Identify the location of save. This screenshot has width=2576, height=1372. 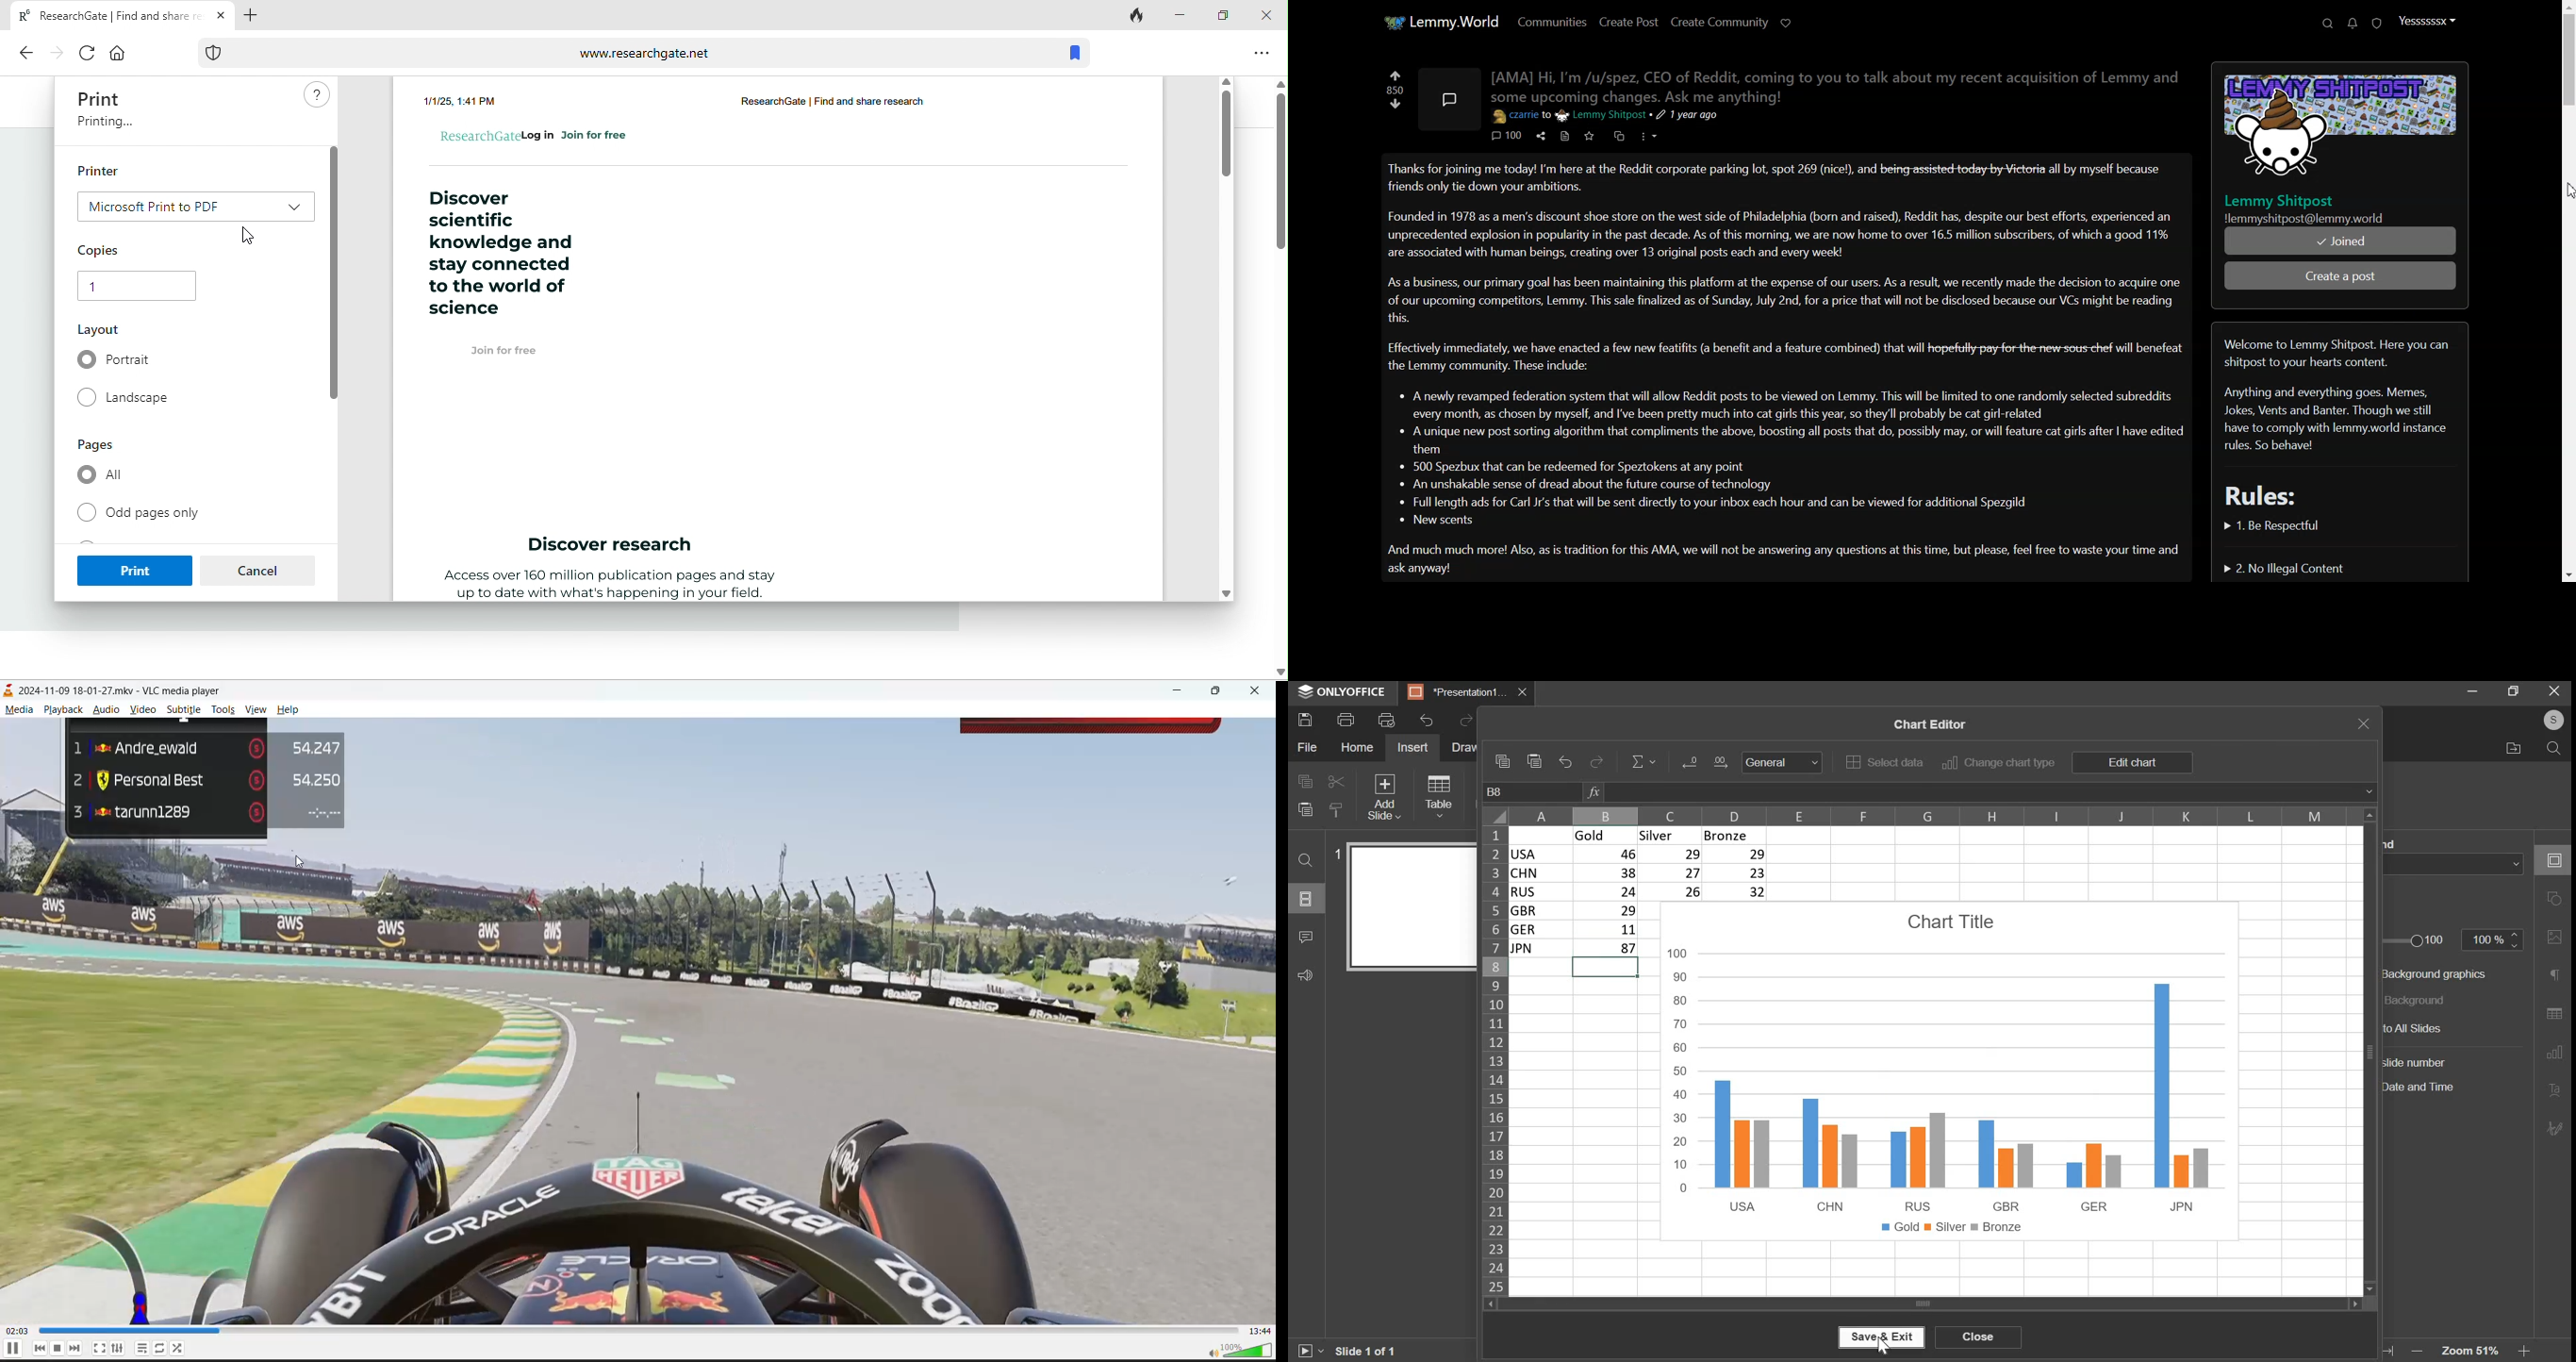
(1305, 720).